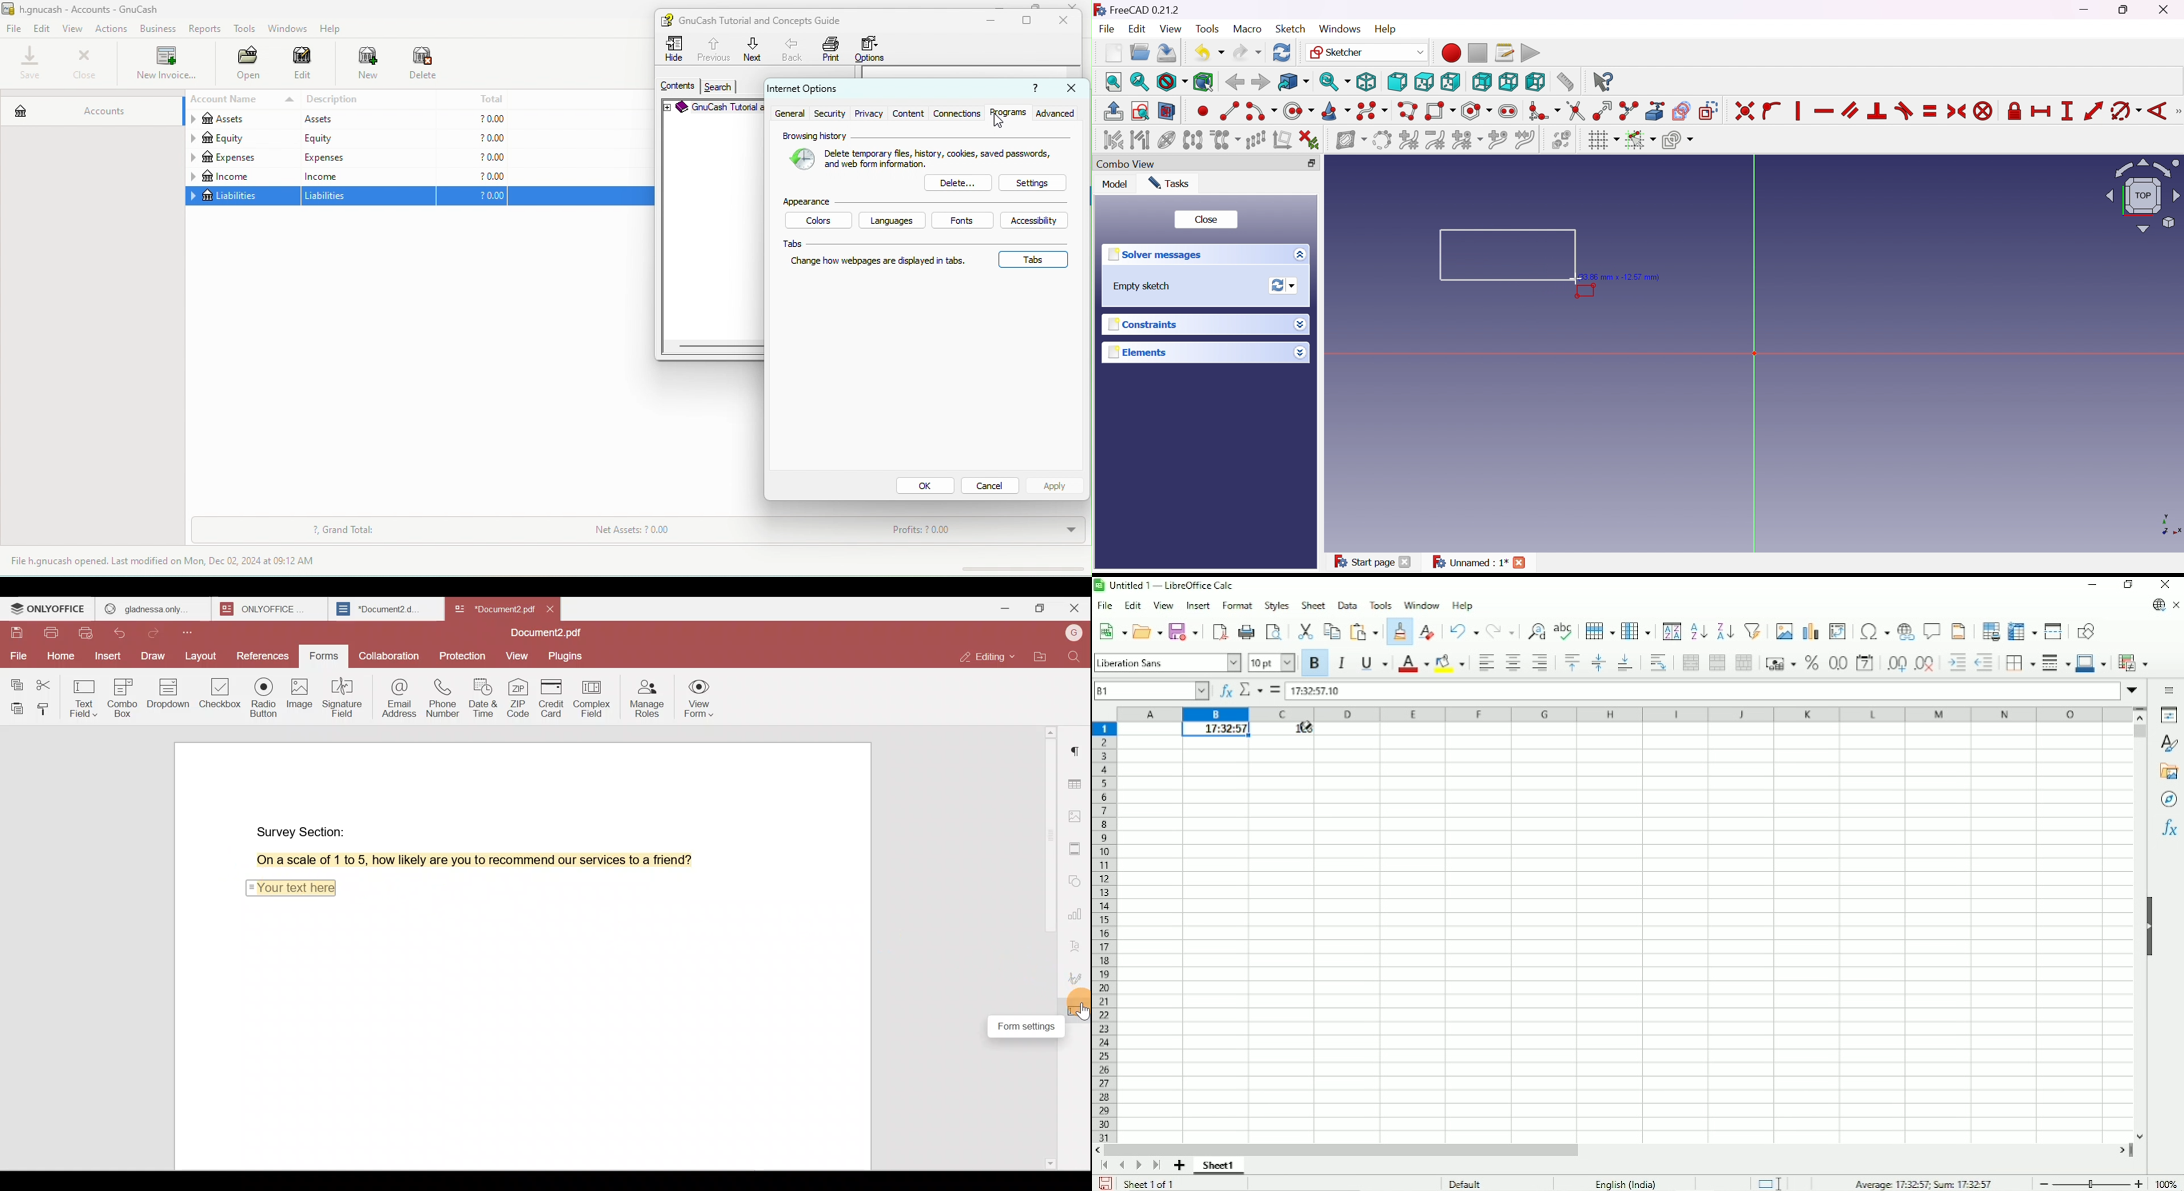 Image resolution: width=2184 pixels, height=1204 pixels. I want to click on 17:32:57, so click(1215, 730).